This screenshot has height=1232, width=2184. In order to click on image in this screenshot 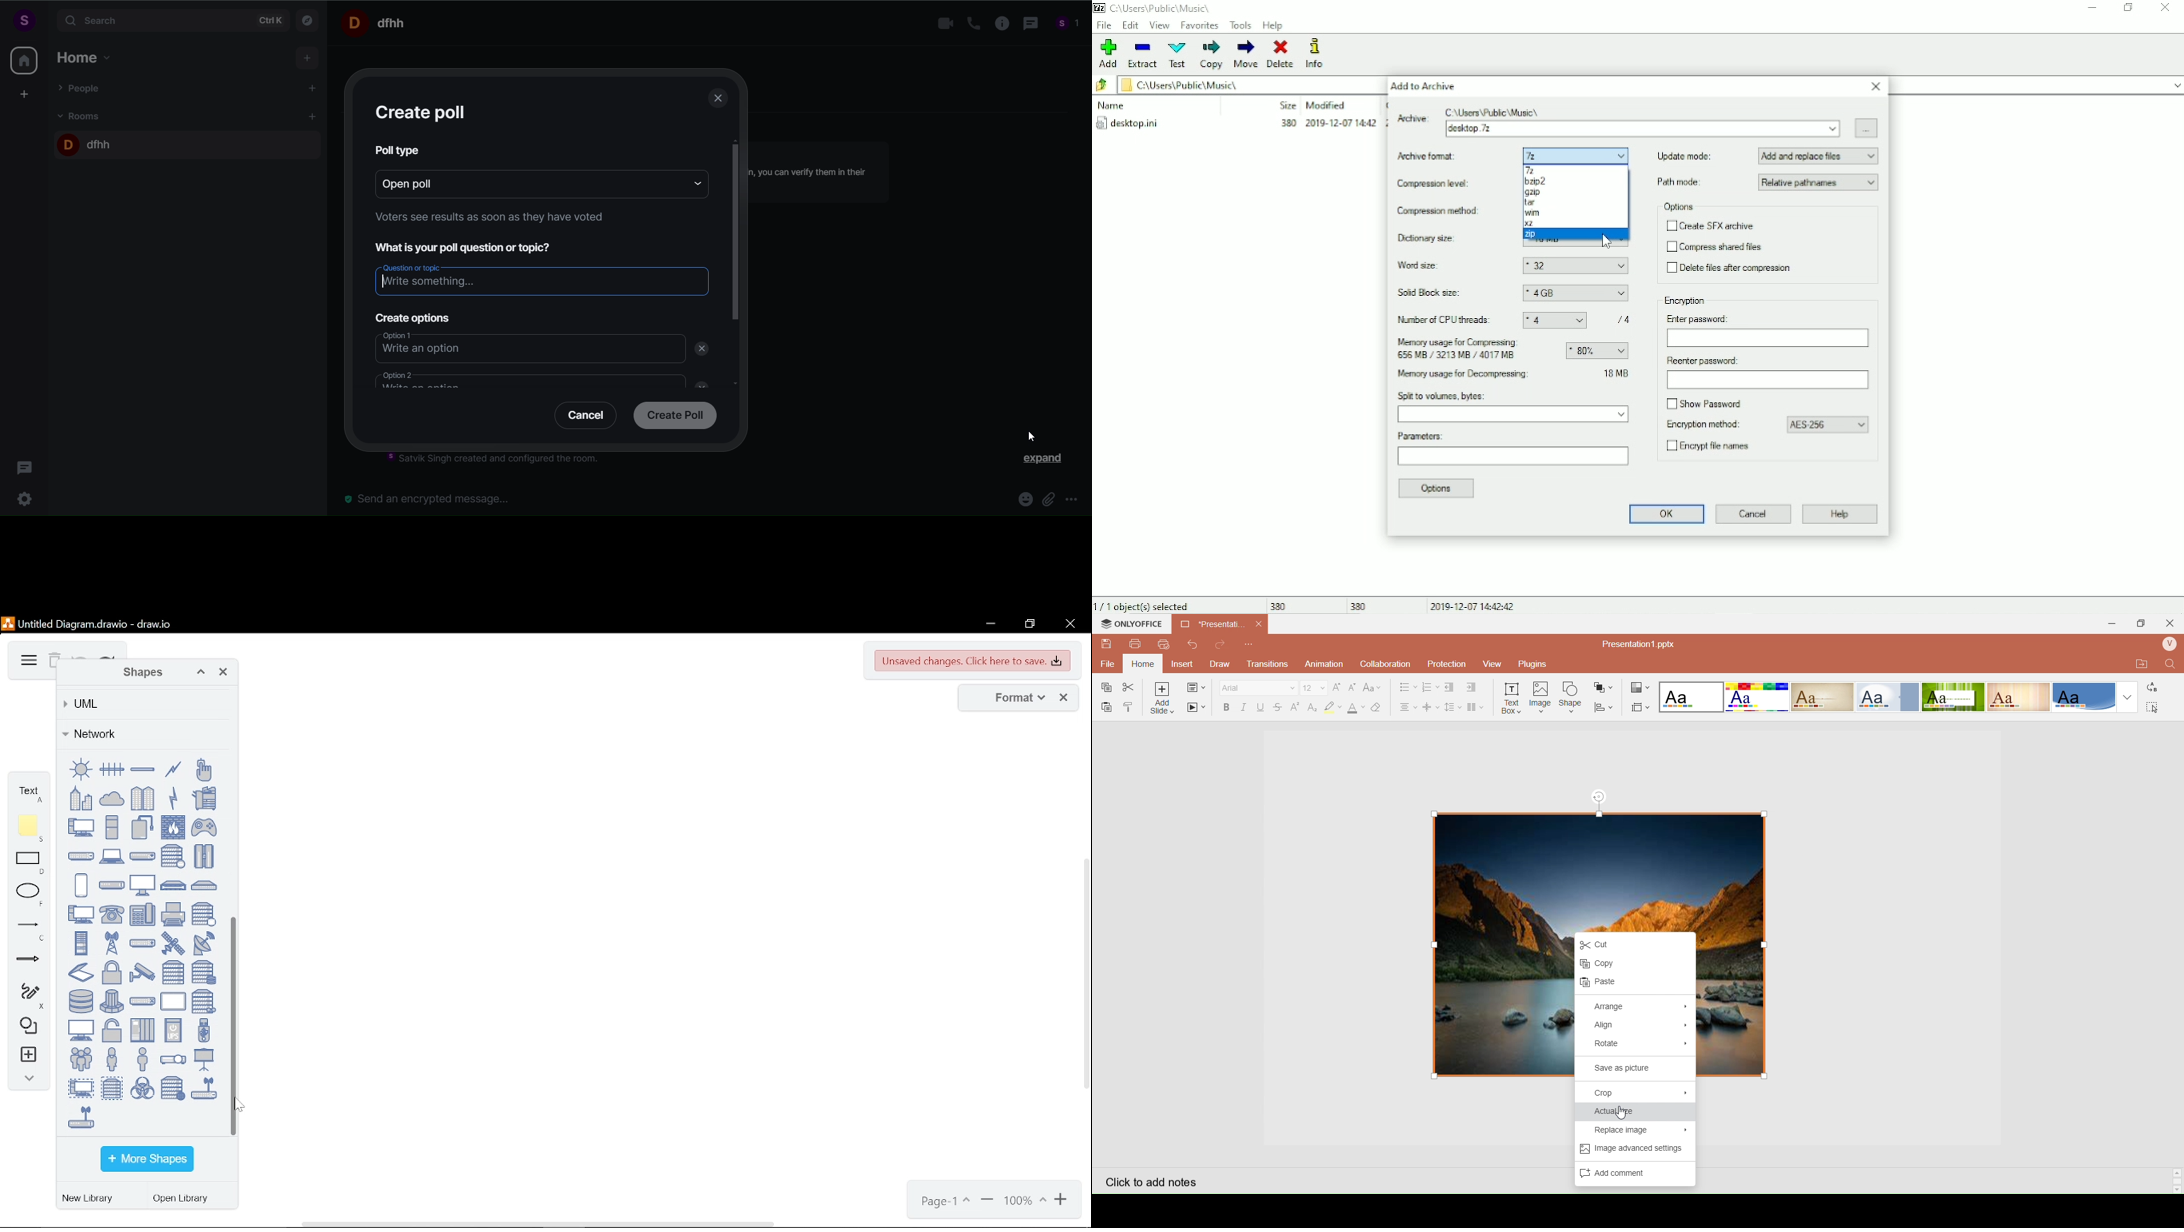, I will do `click(1601, 870)`.